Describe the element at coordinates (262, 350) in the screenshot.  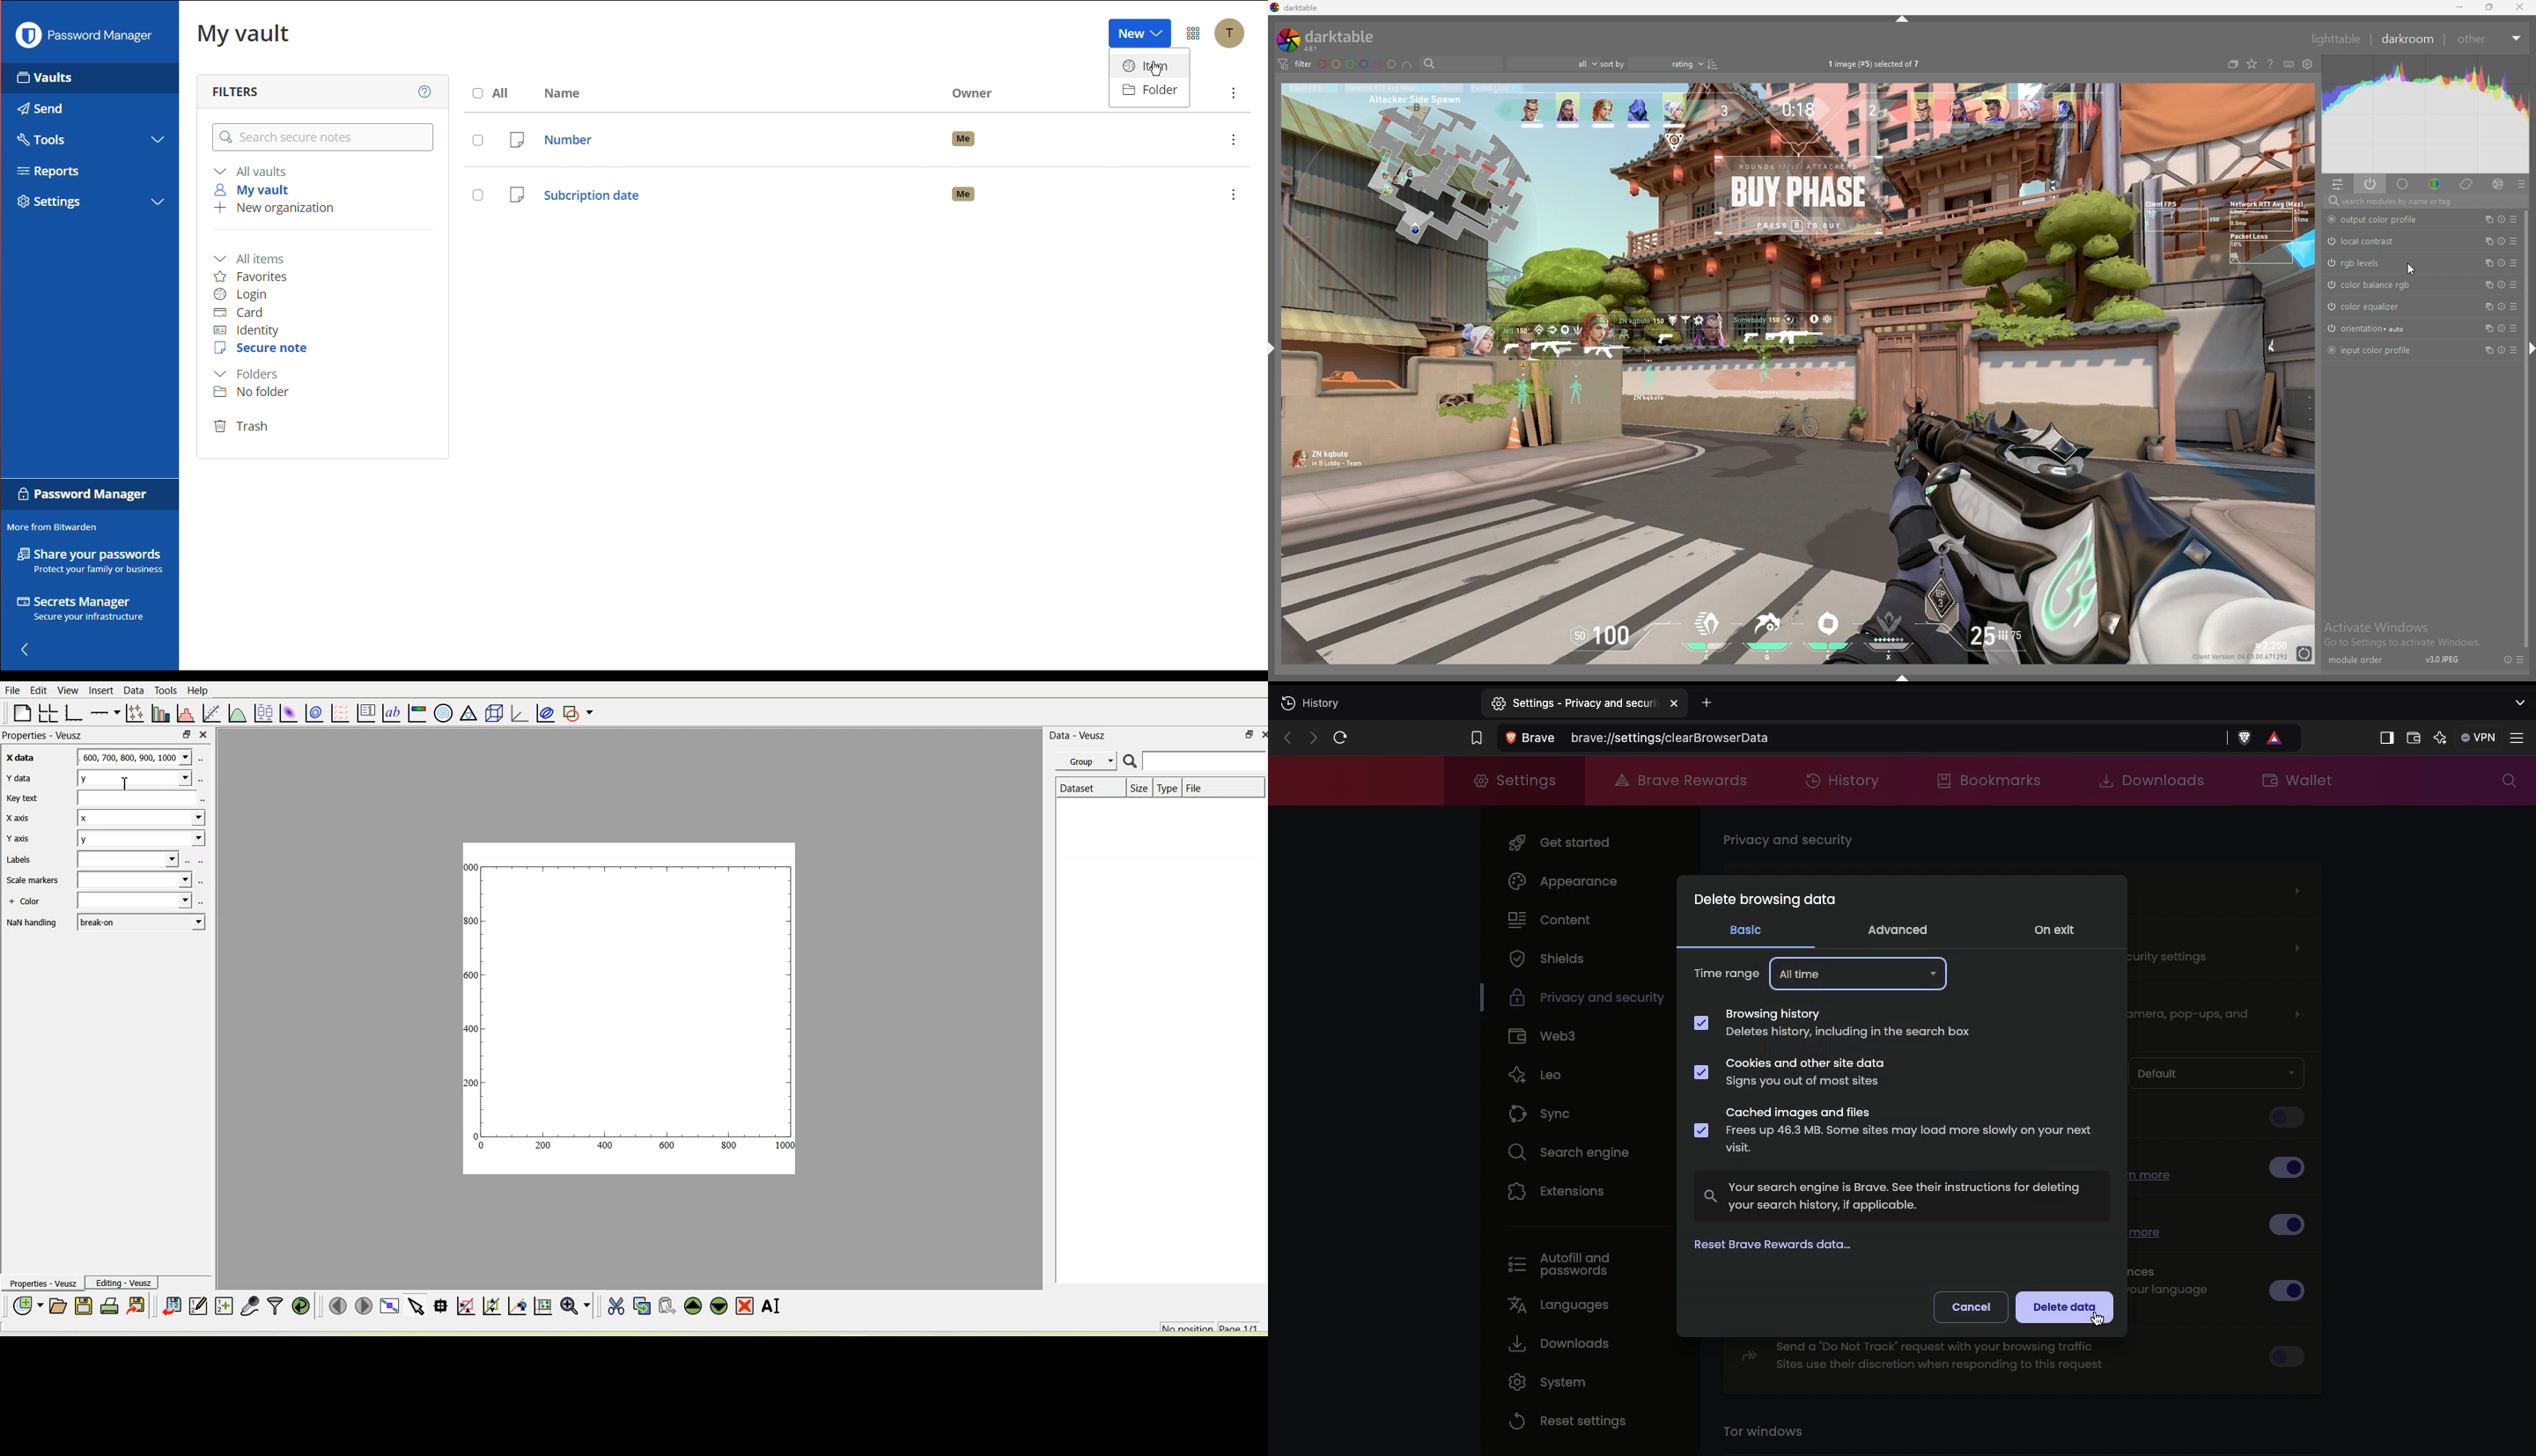
I see `Secure note` at that location.